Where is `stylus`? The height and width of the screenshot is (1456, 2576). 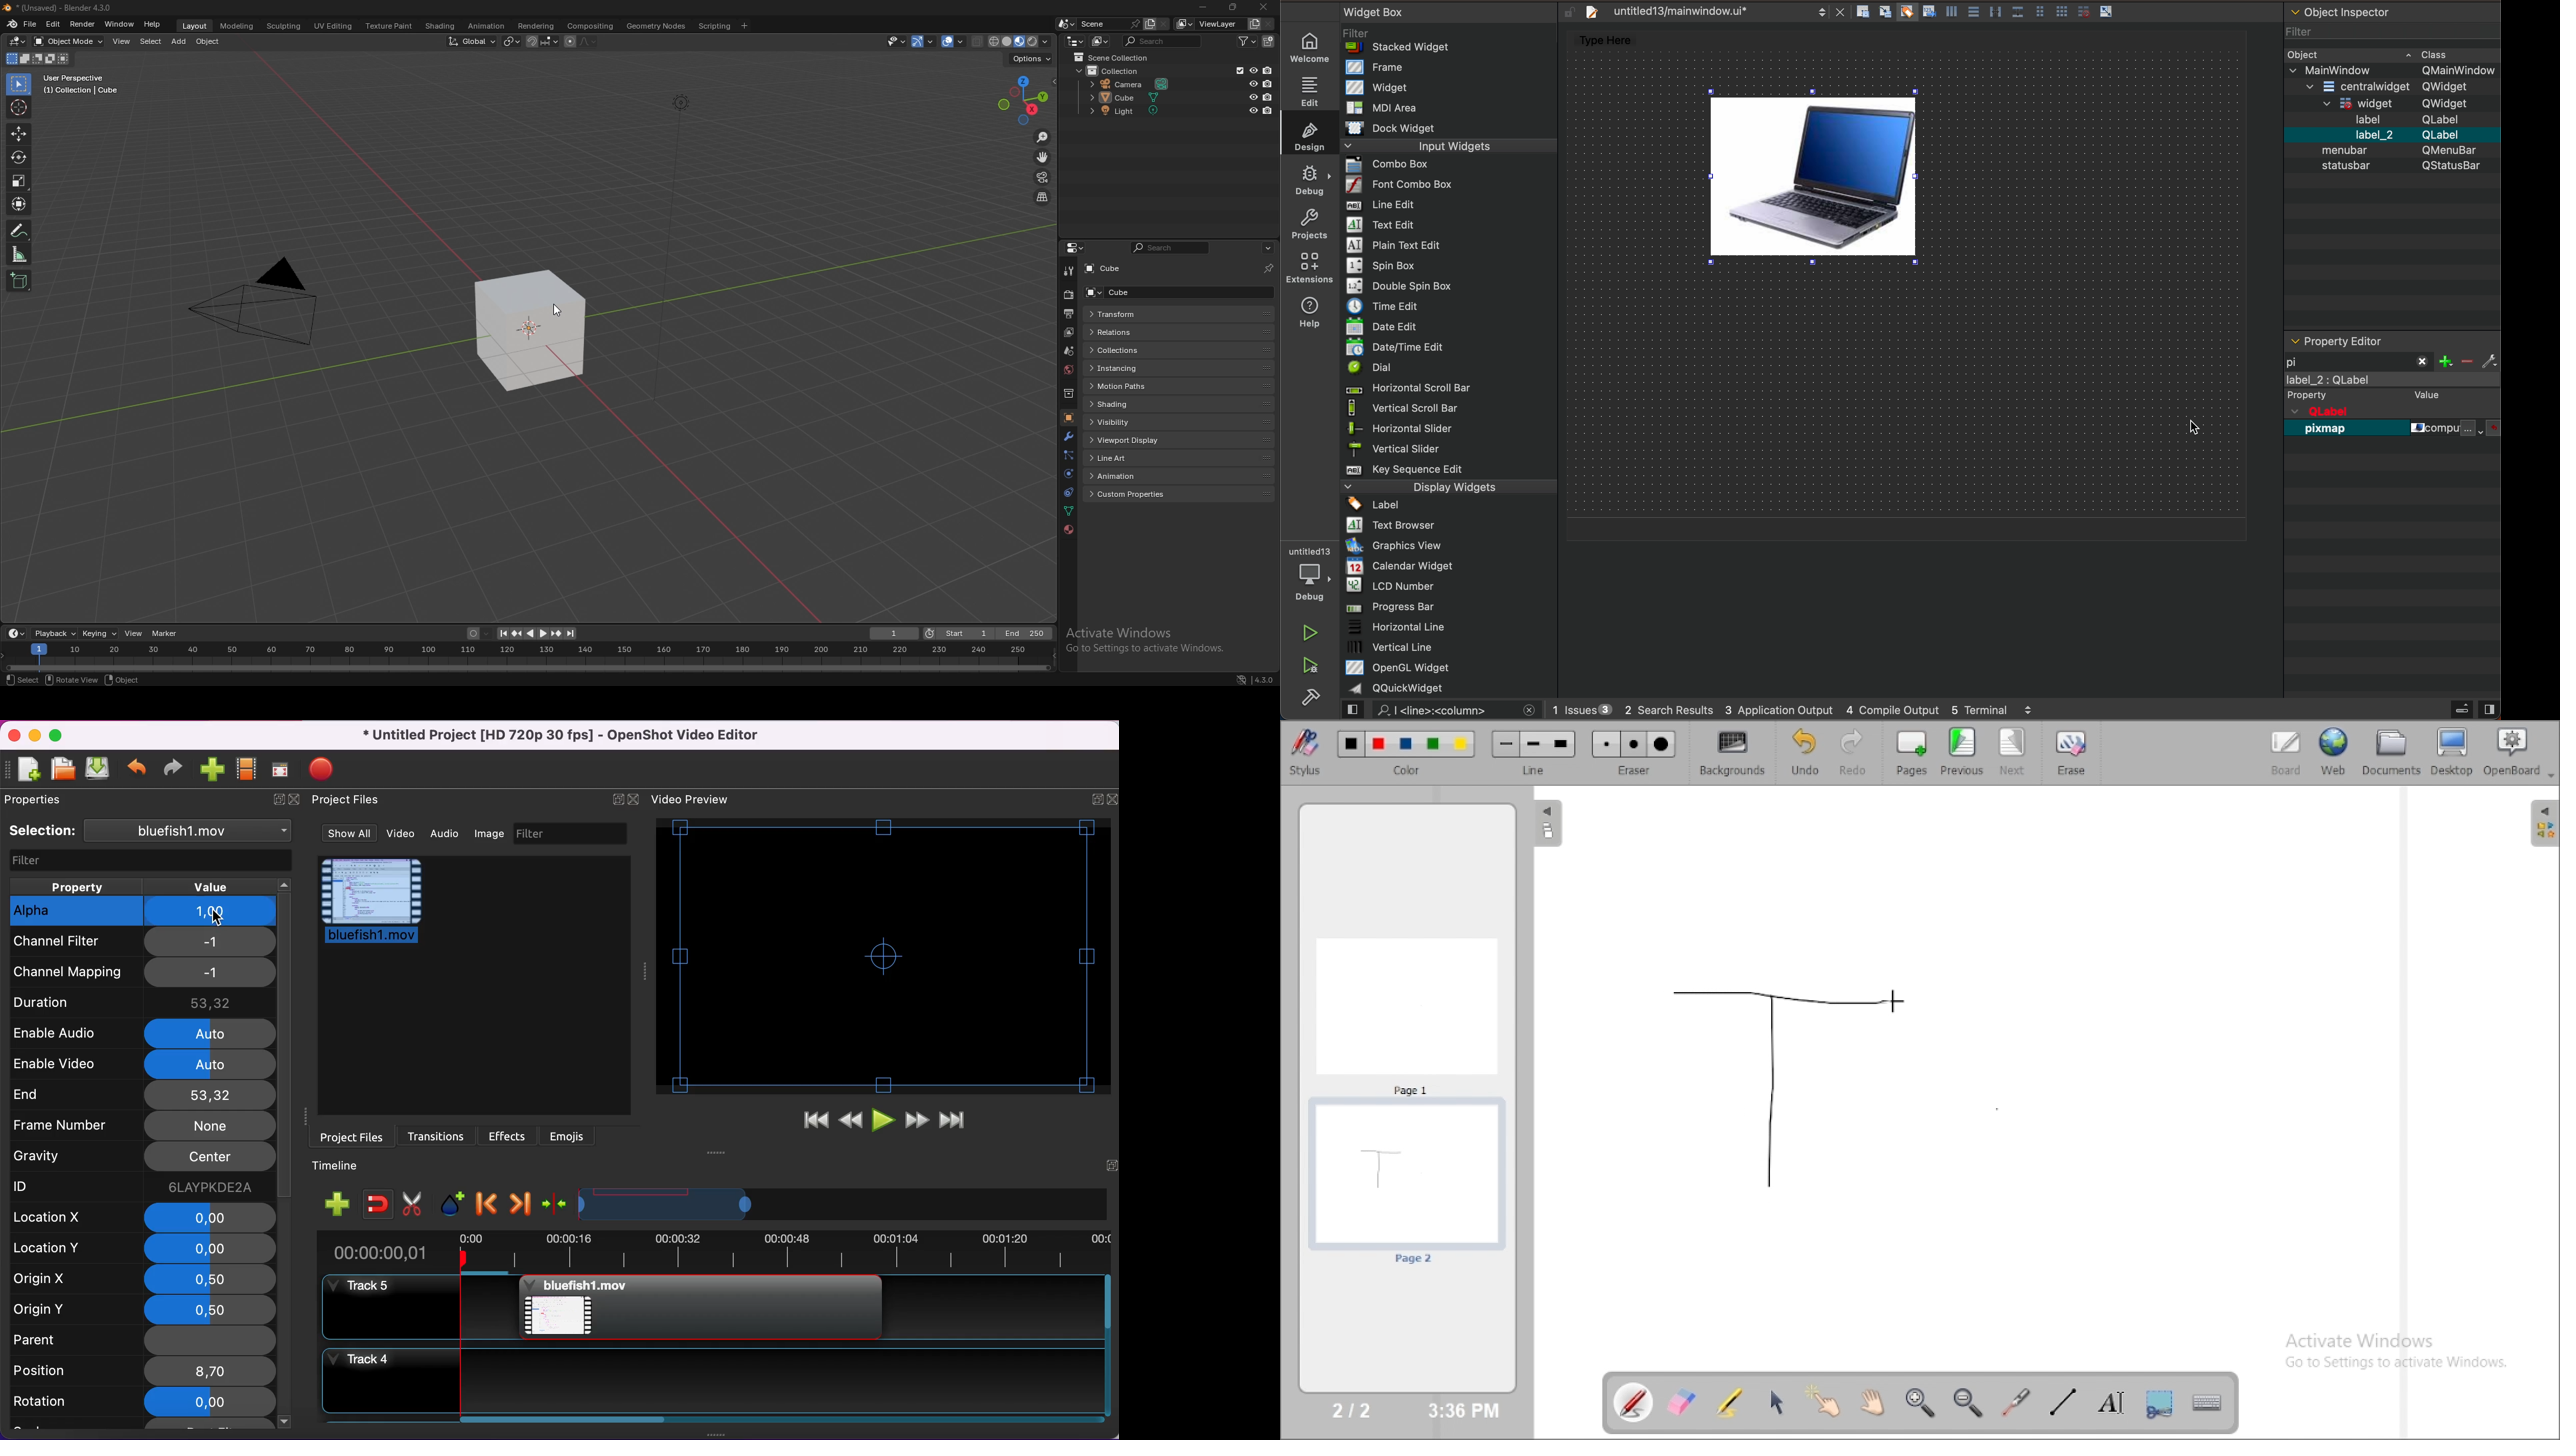 stylus is located at coordinates (1305, 751).